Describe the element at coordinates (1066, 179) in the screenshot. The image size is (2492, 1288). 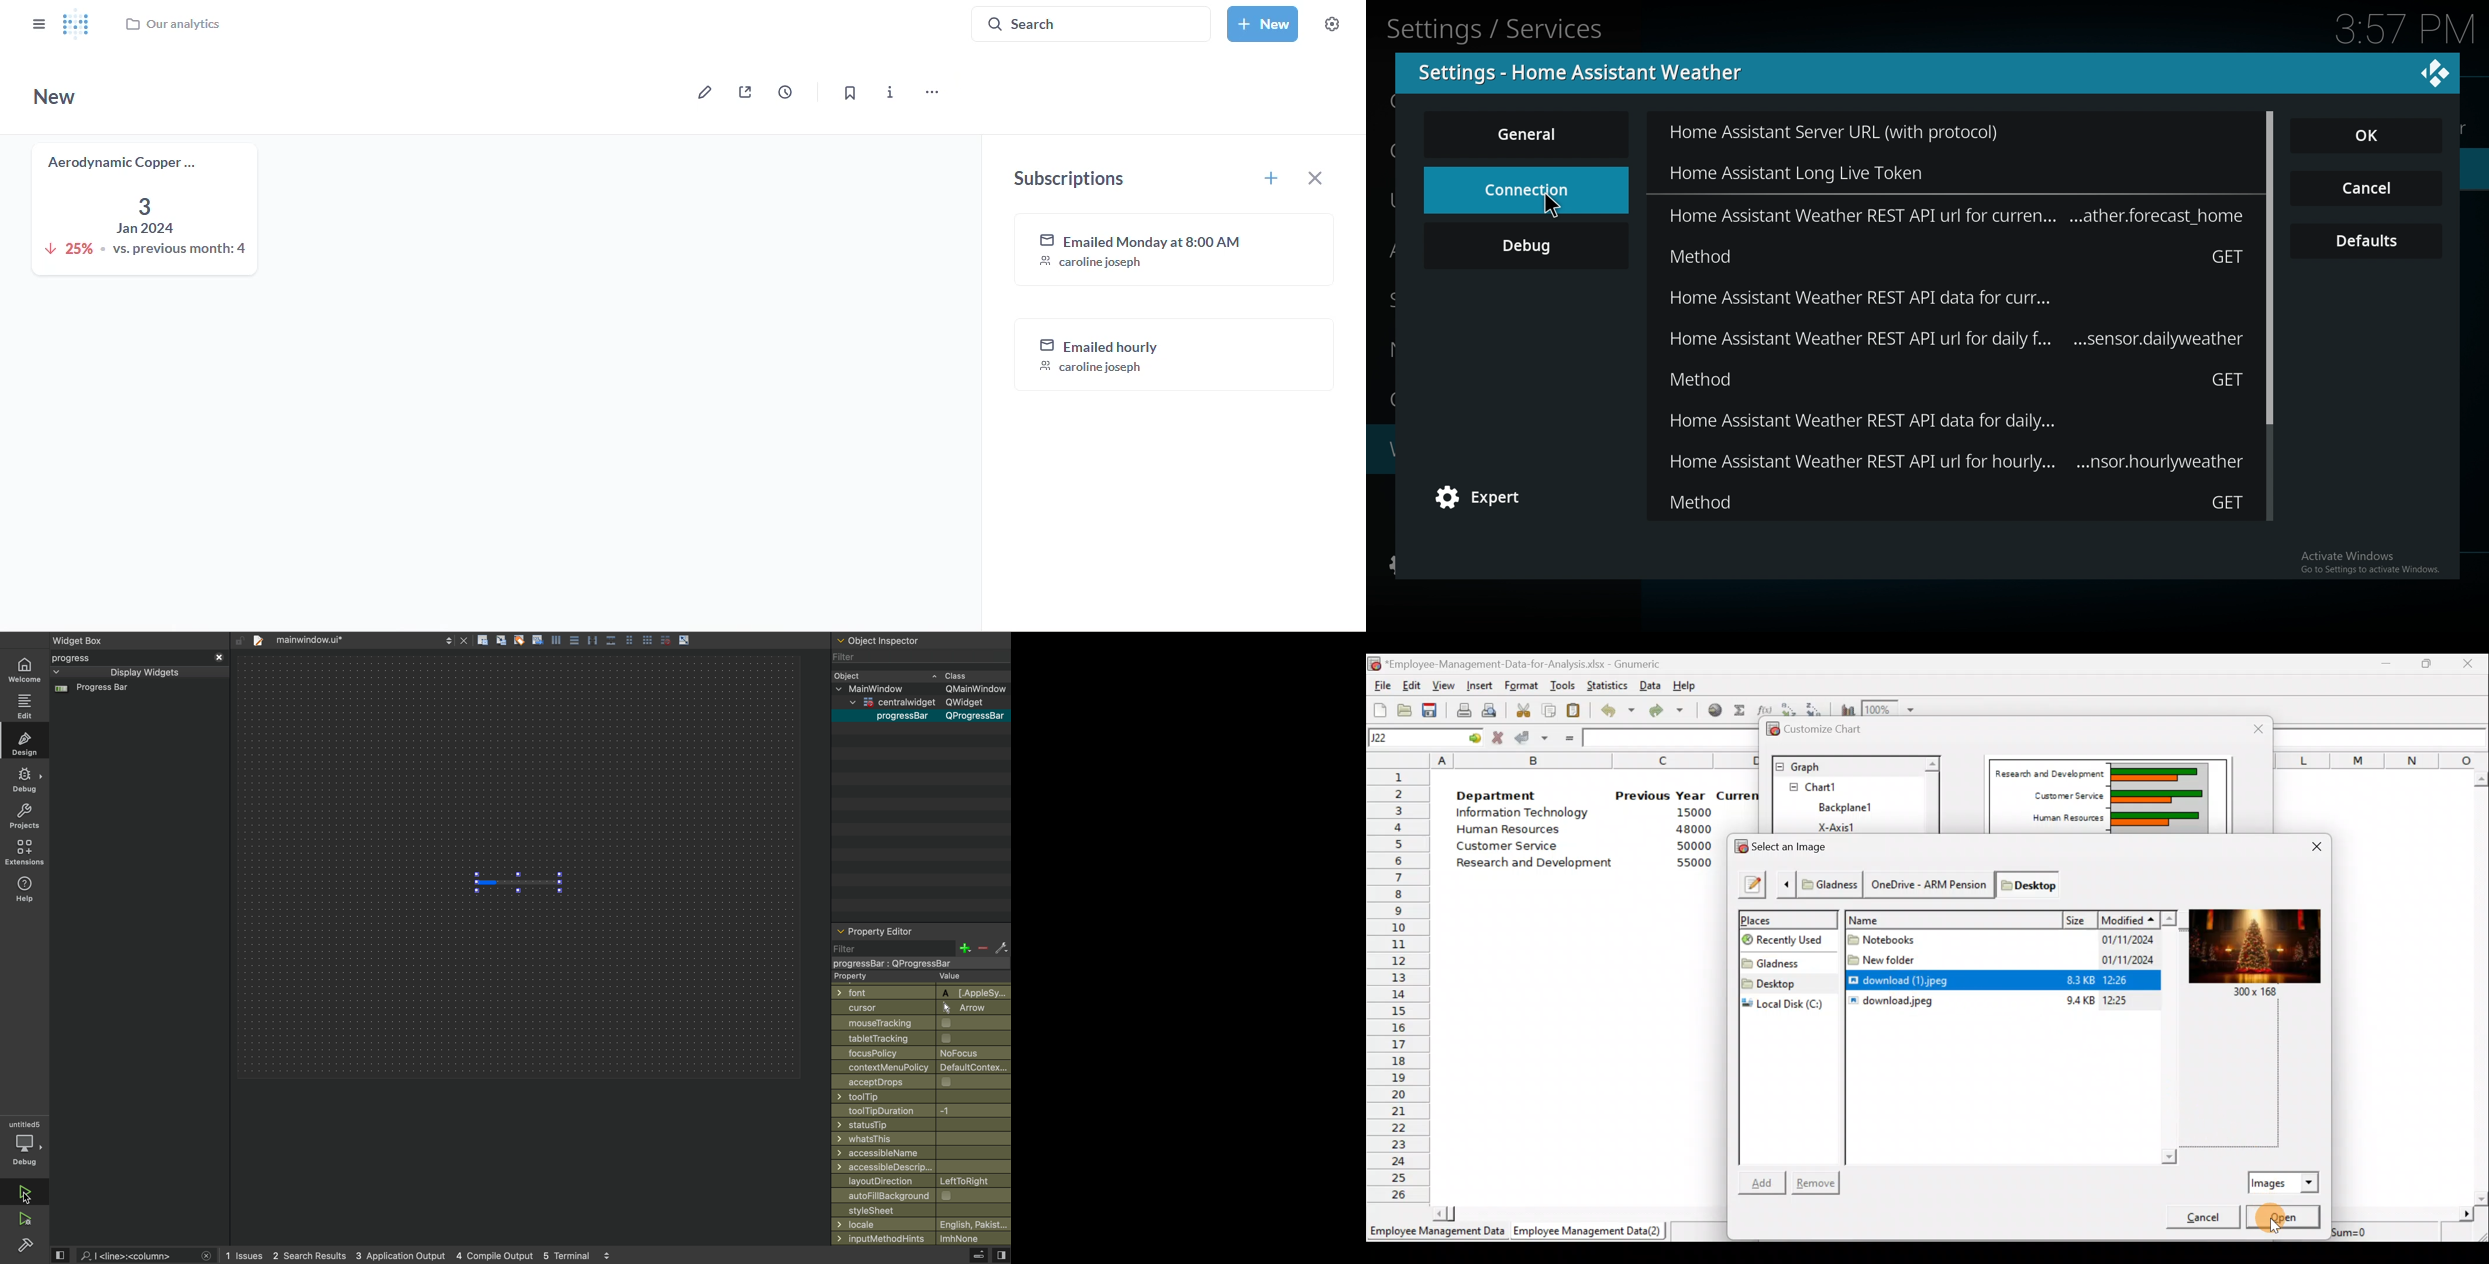
I see `subscriptions` at that location.